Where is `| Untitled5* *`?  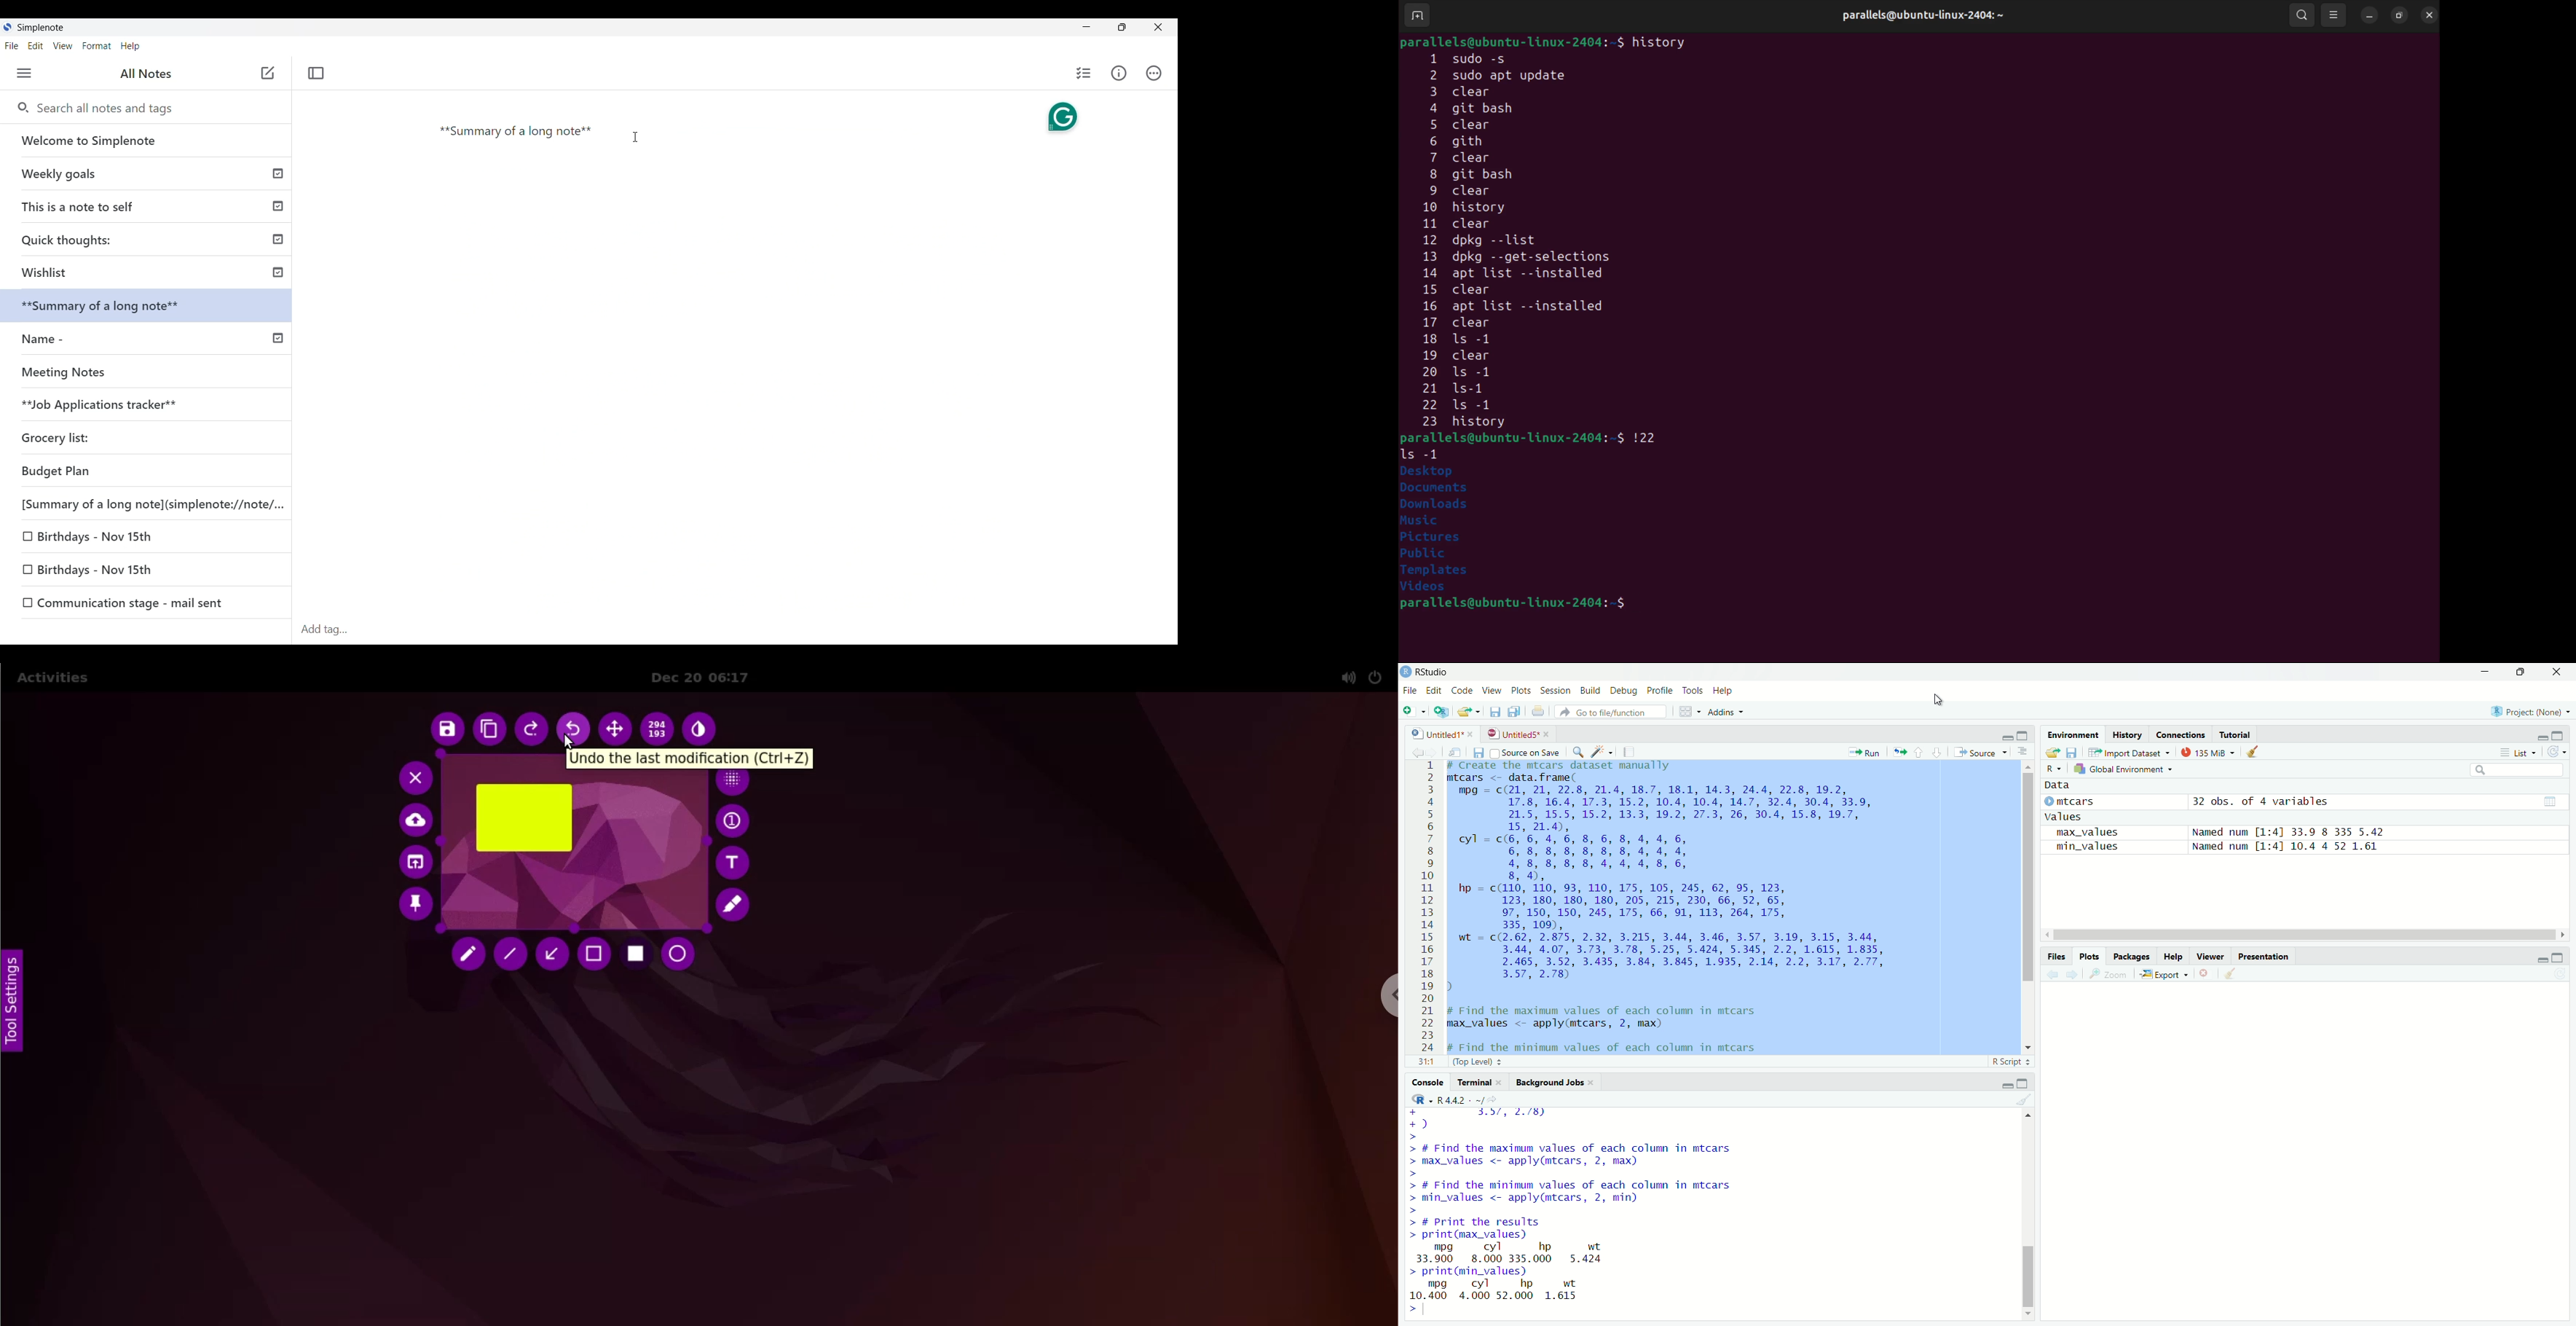
| Untitled5* * is located at coordinates (1516, 734).